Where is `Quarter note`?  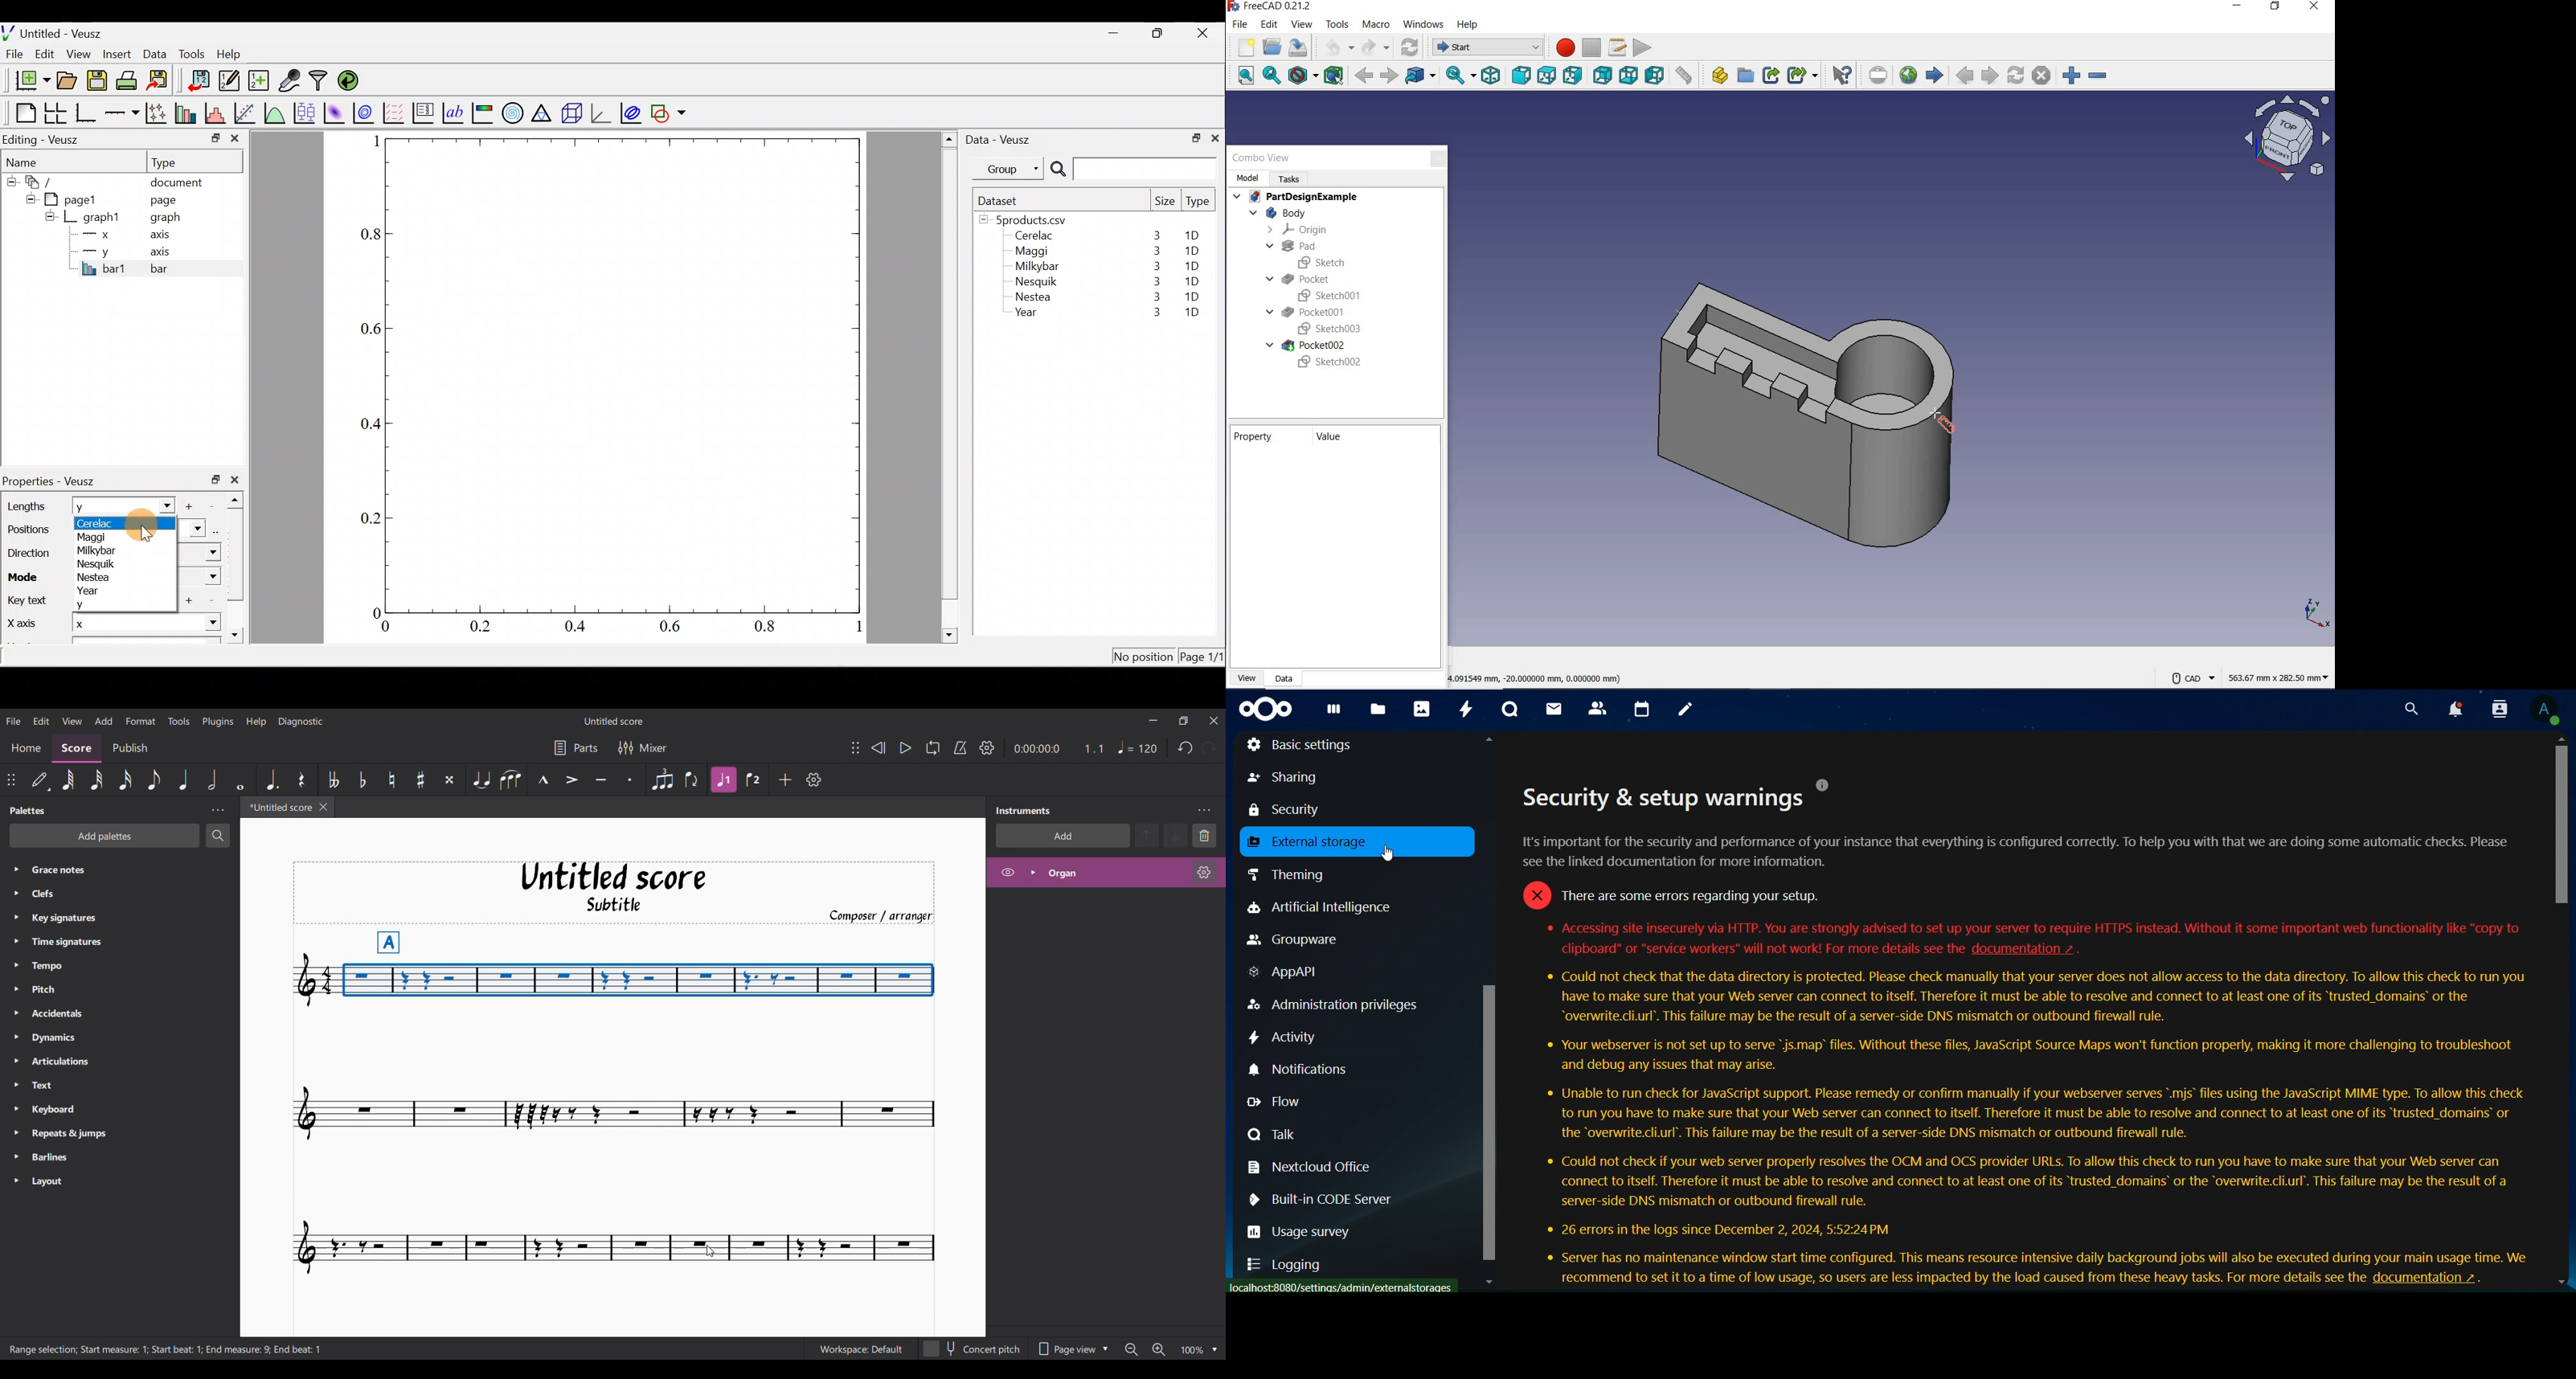 Quarter note is located at coordinates (1138, 747).